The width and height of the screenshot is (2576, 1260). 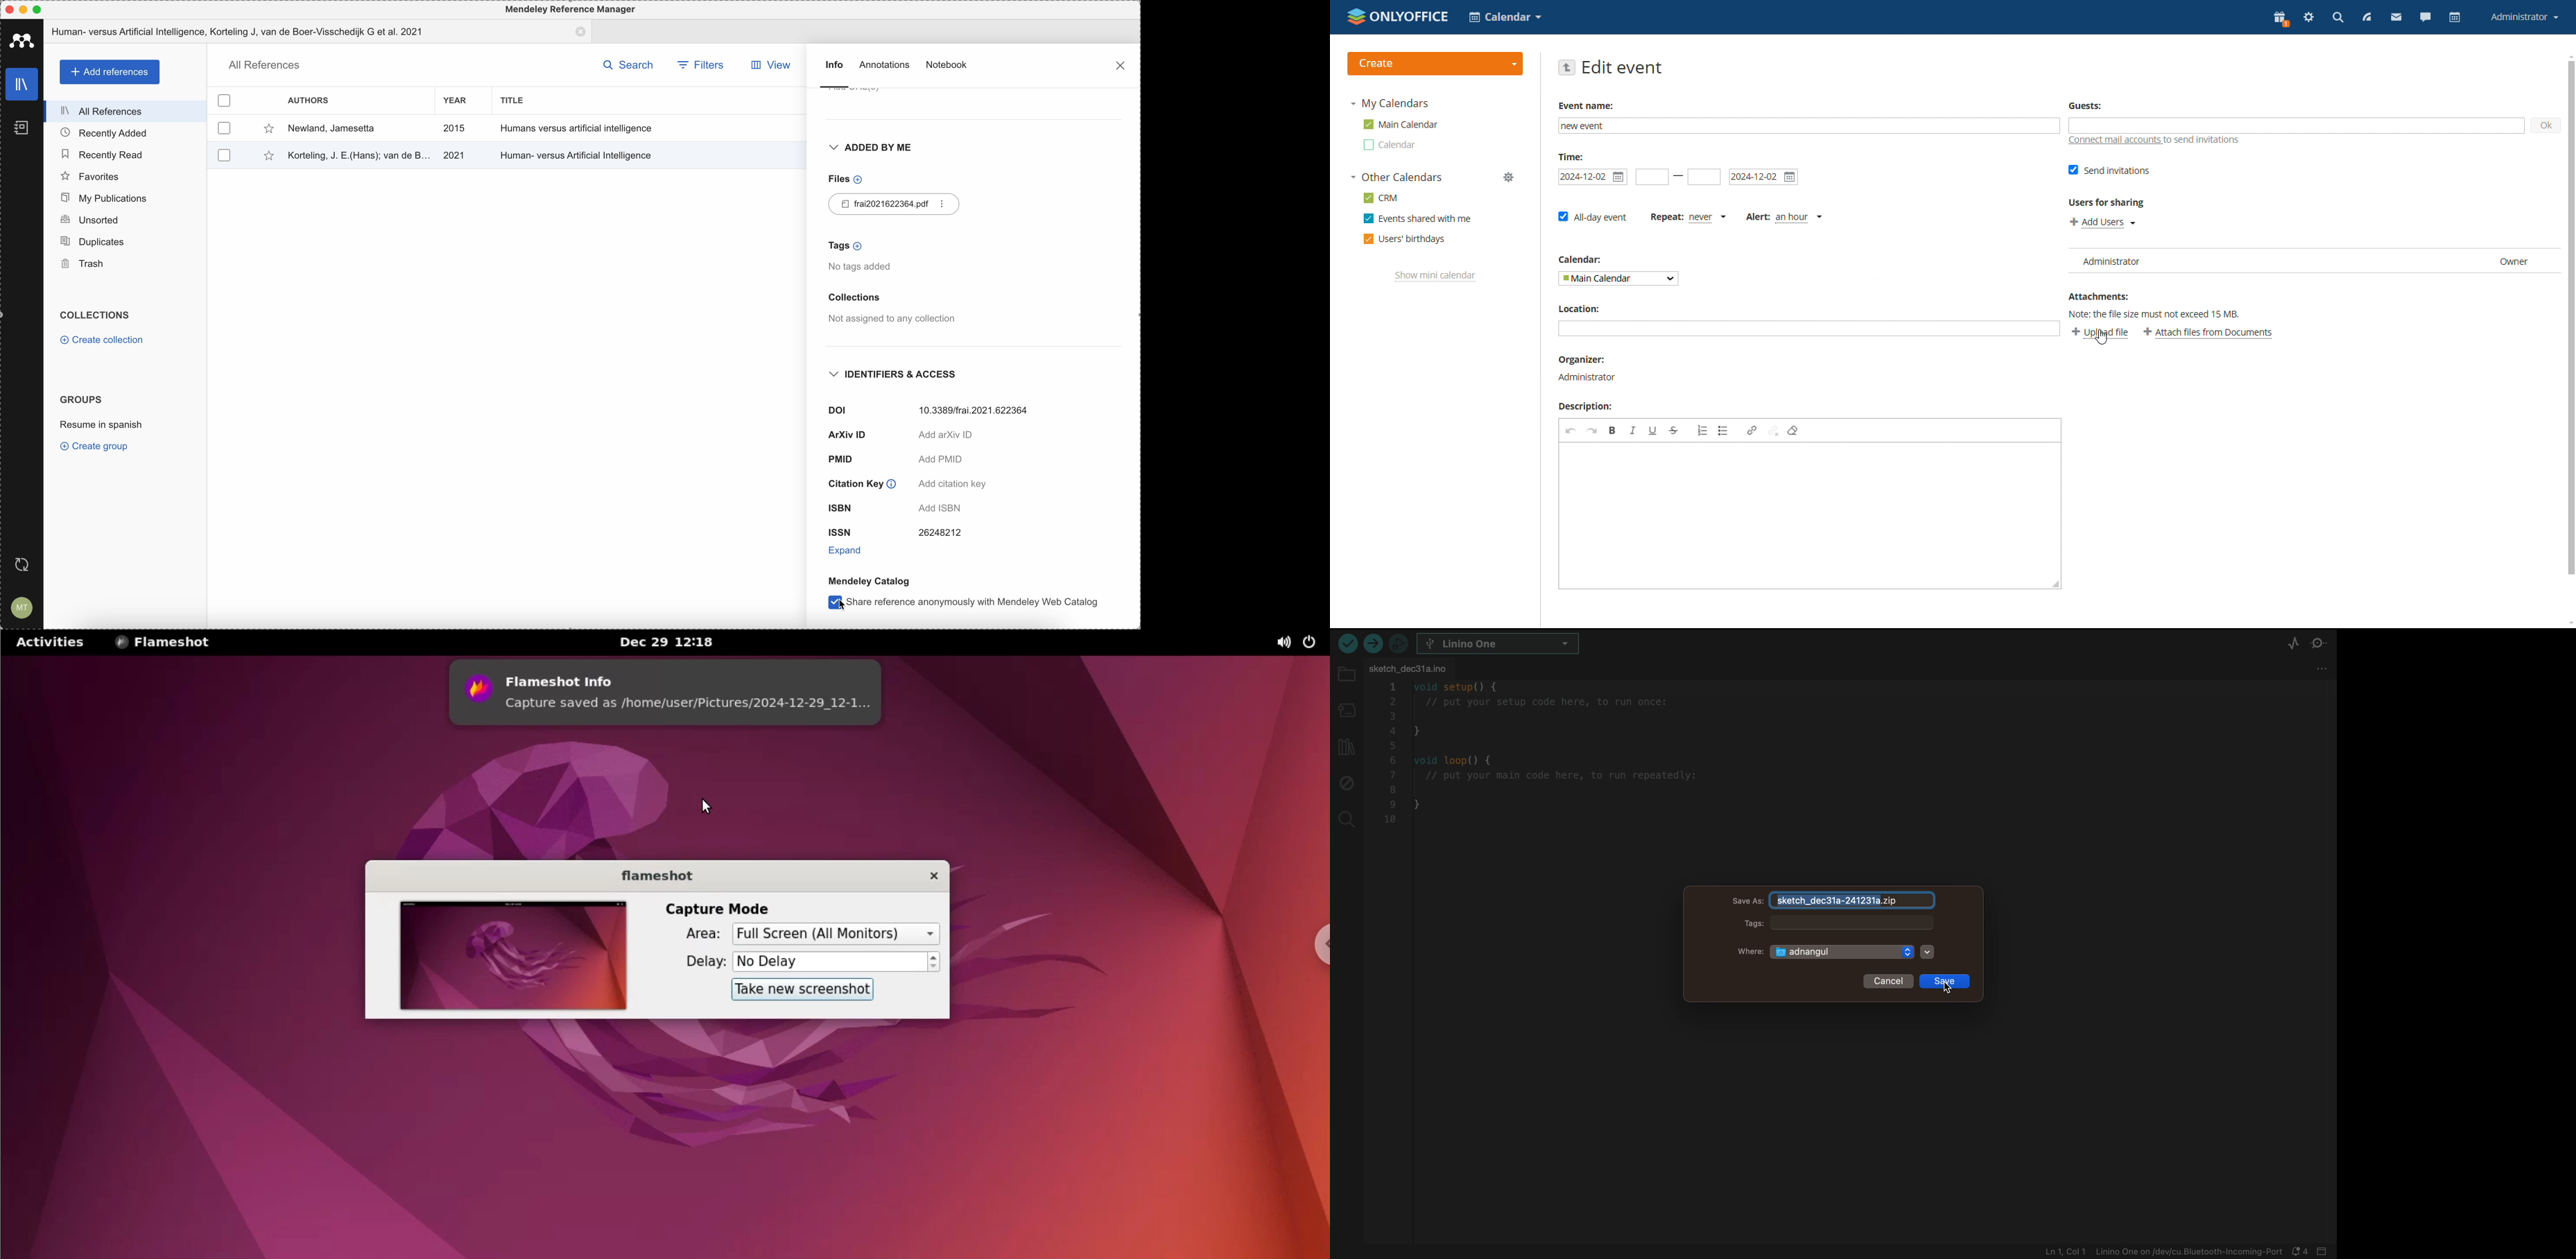 What do you see at coordinates (1388, 103) in the screenshot?
I see `my calendars` at bounding box center [1388, 103].